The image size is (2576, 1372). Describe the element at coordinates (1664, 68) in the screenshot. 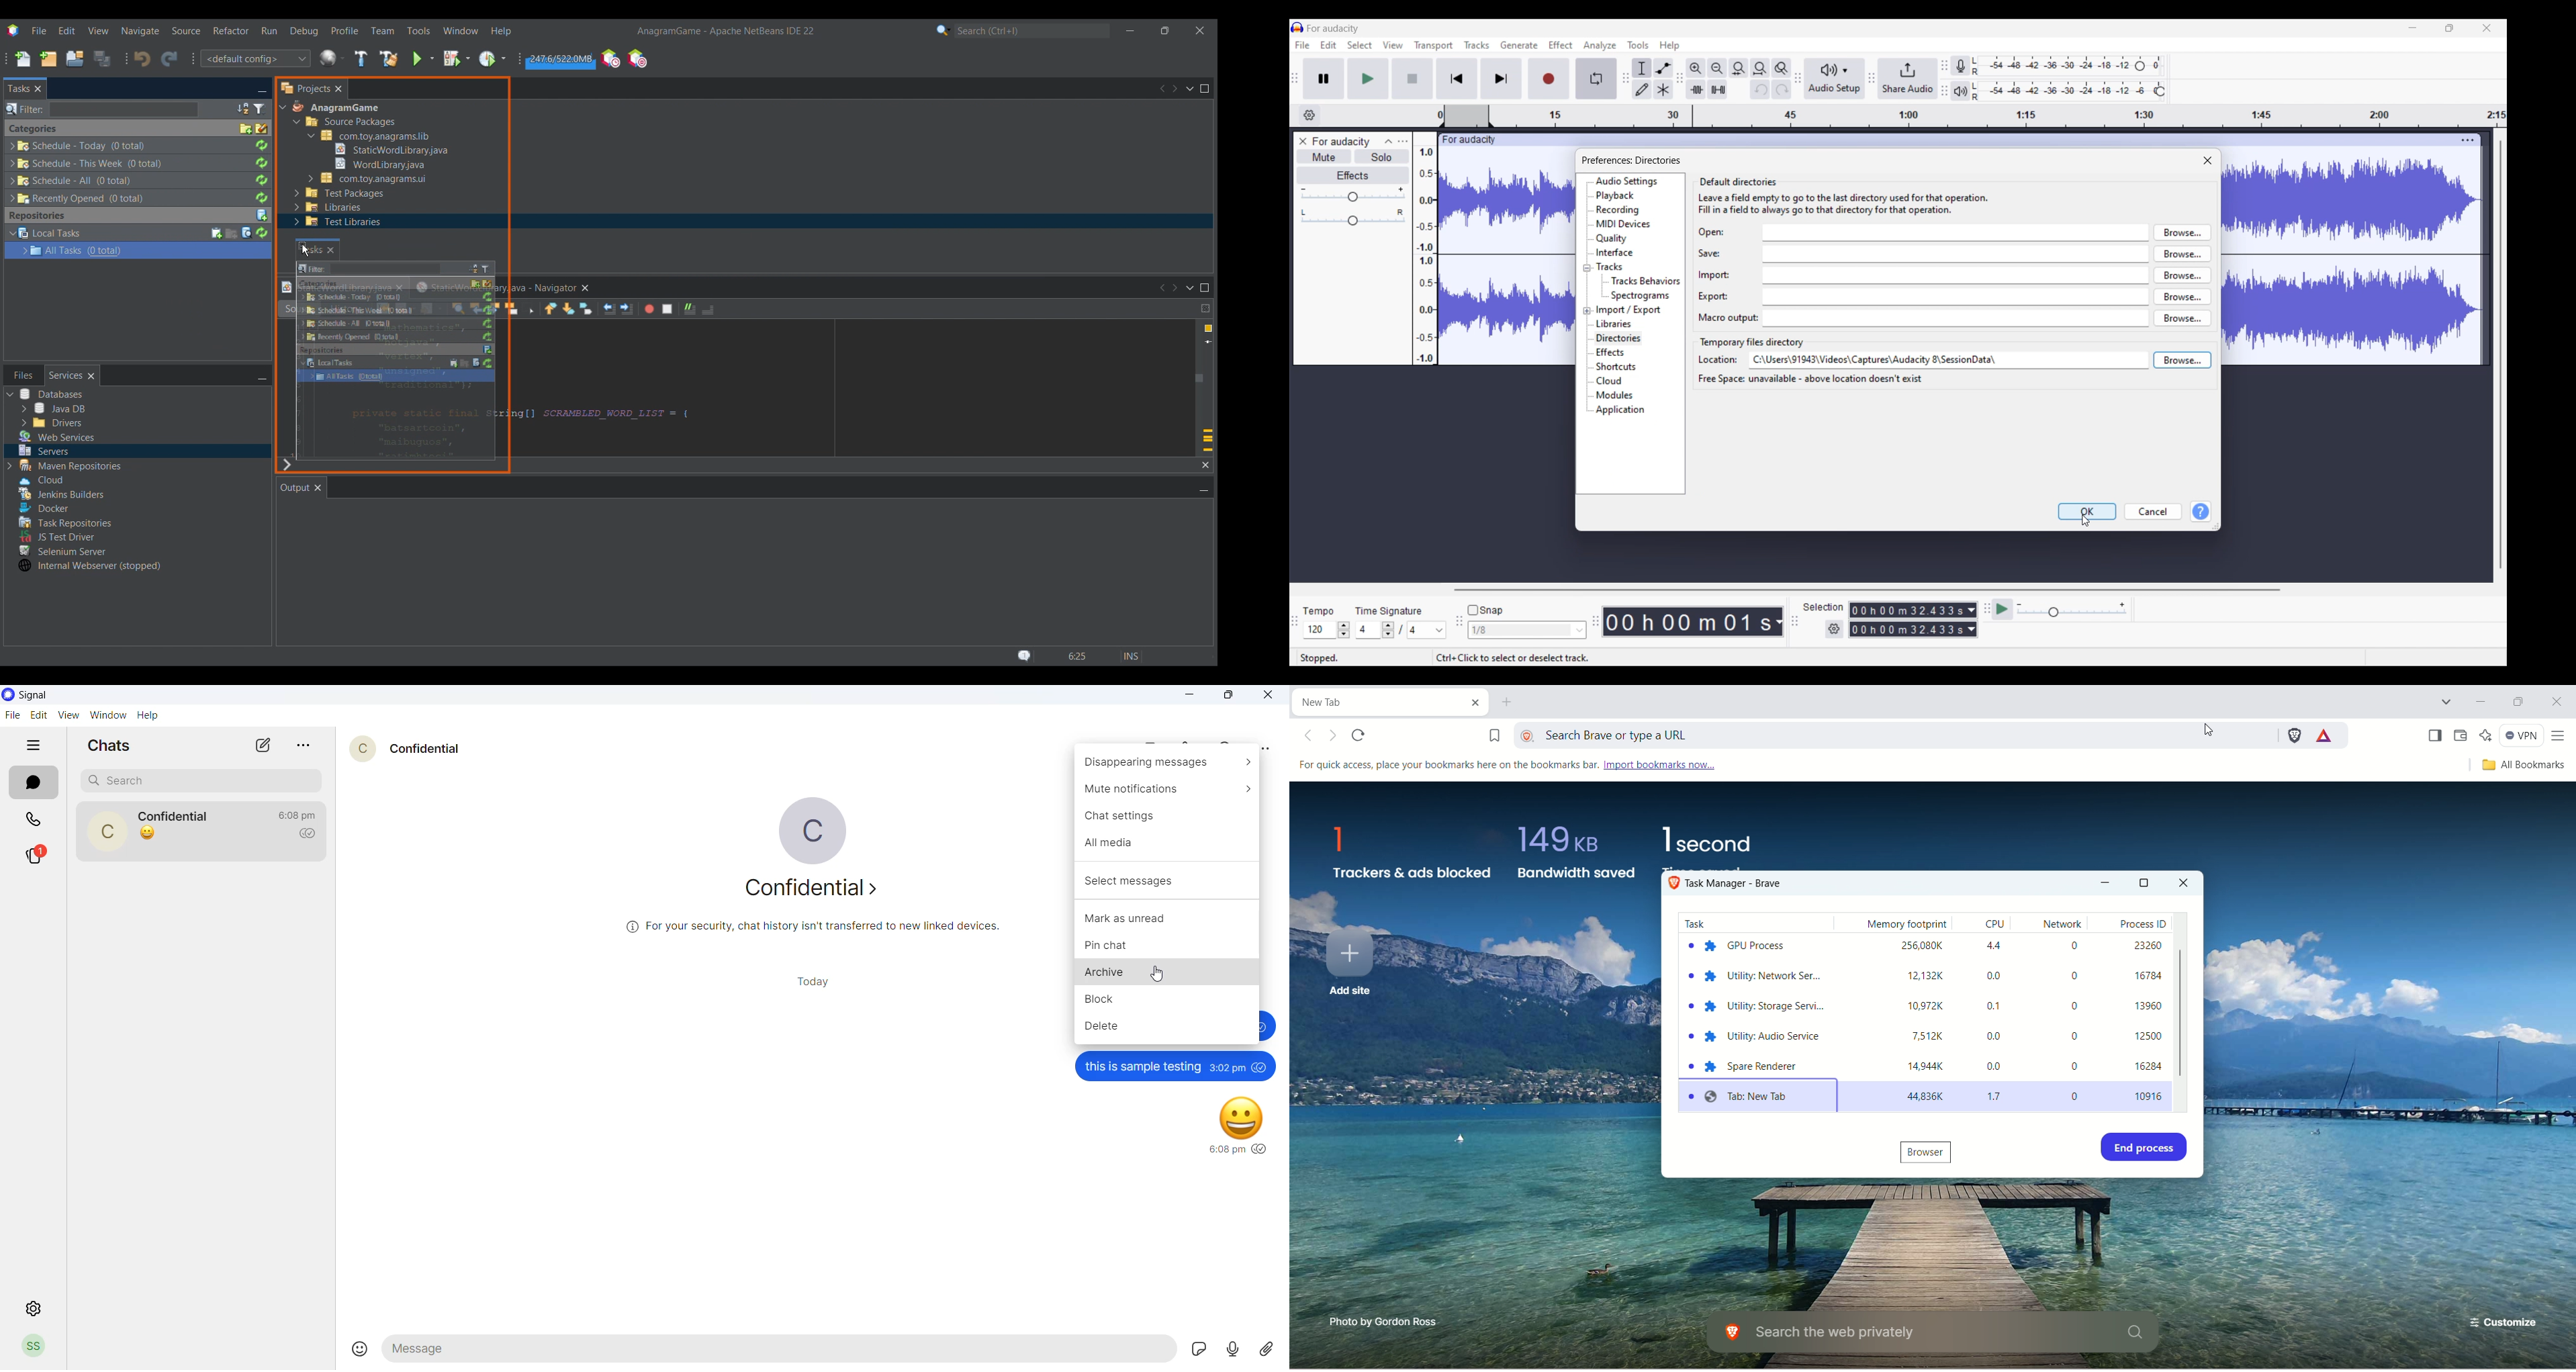

I see `Envelop tool` at that location.